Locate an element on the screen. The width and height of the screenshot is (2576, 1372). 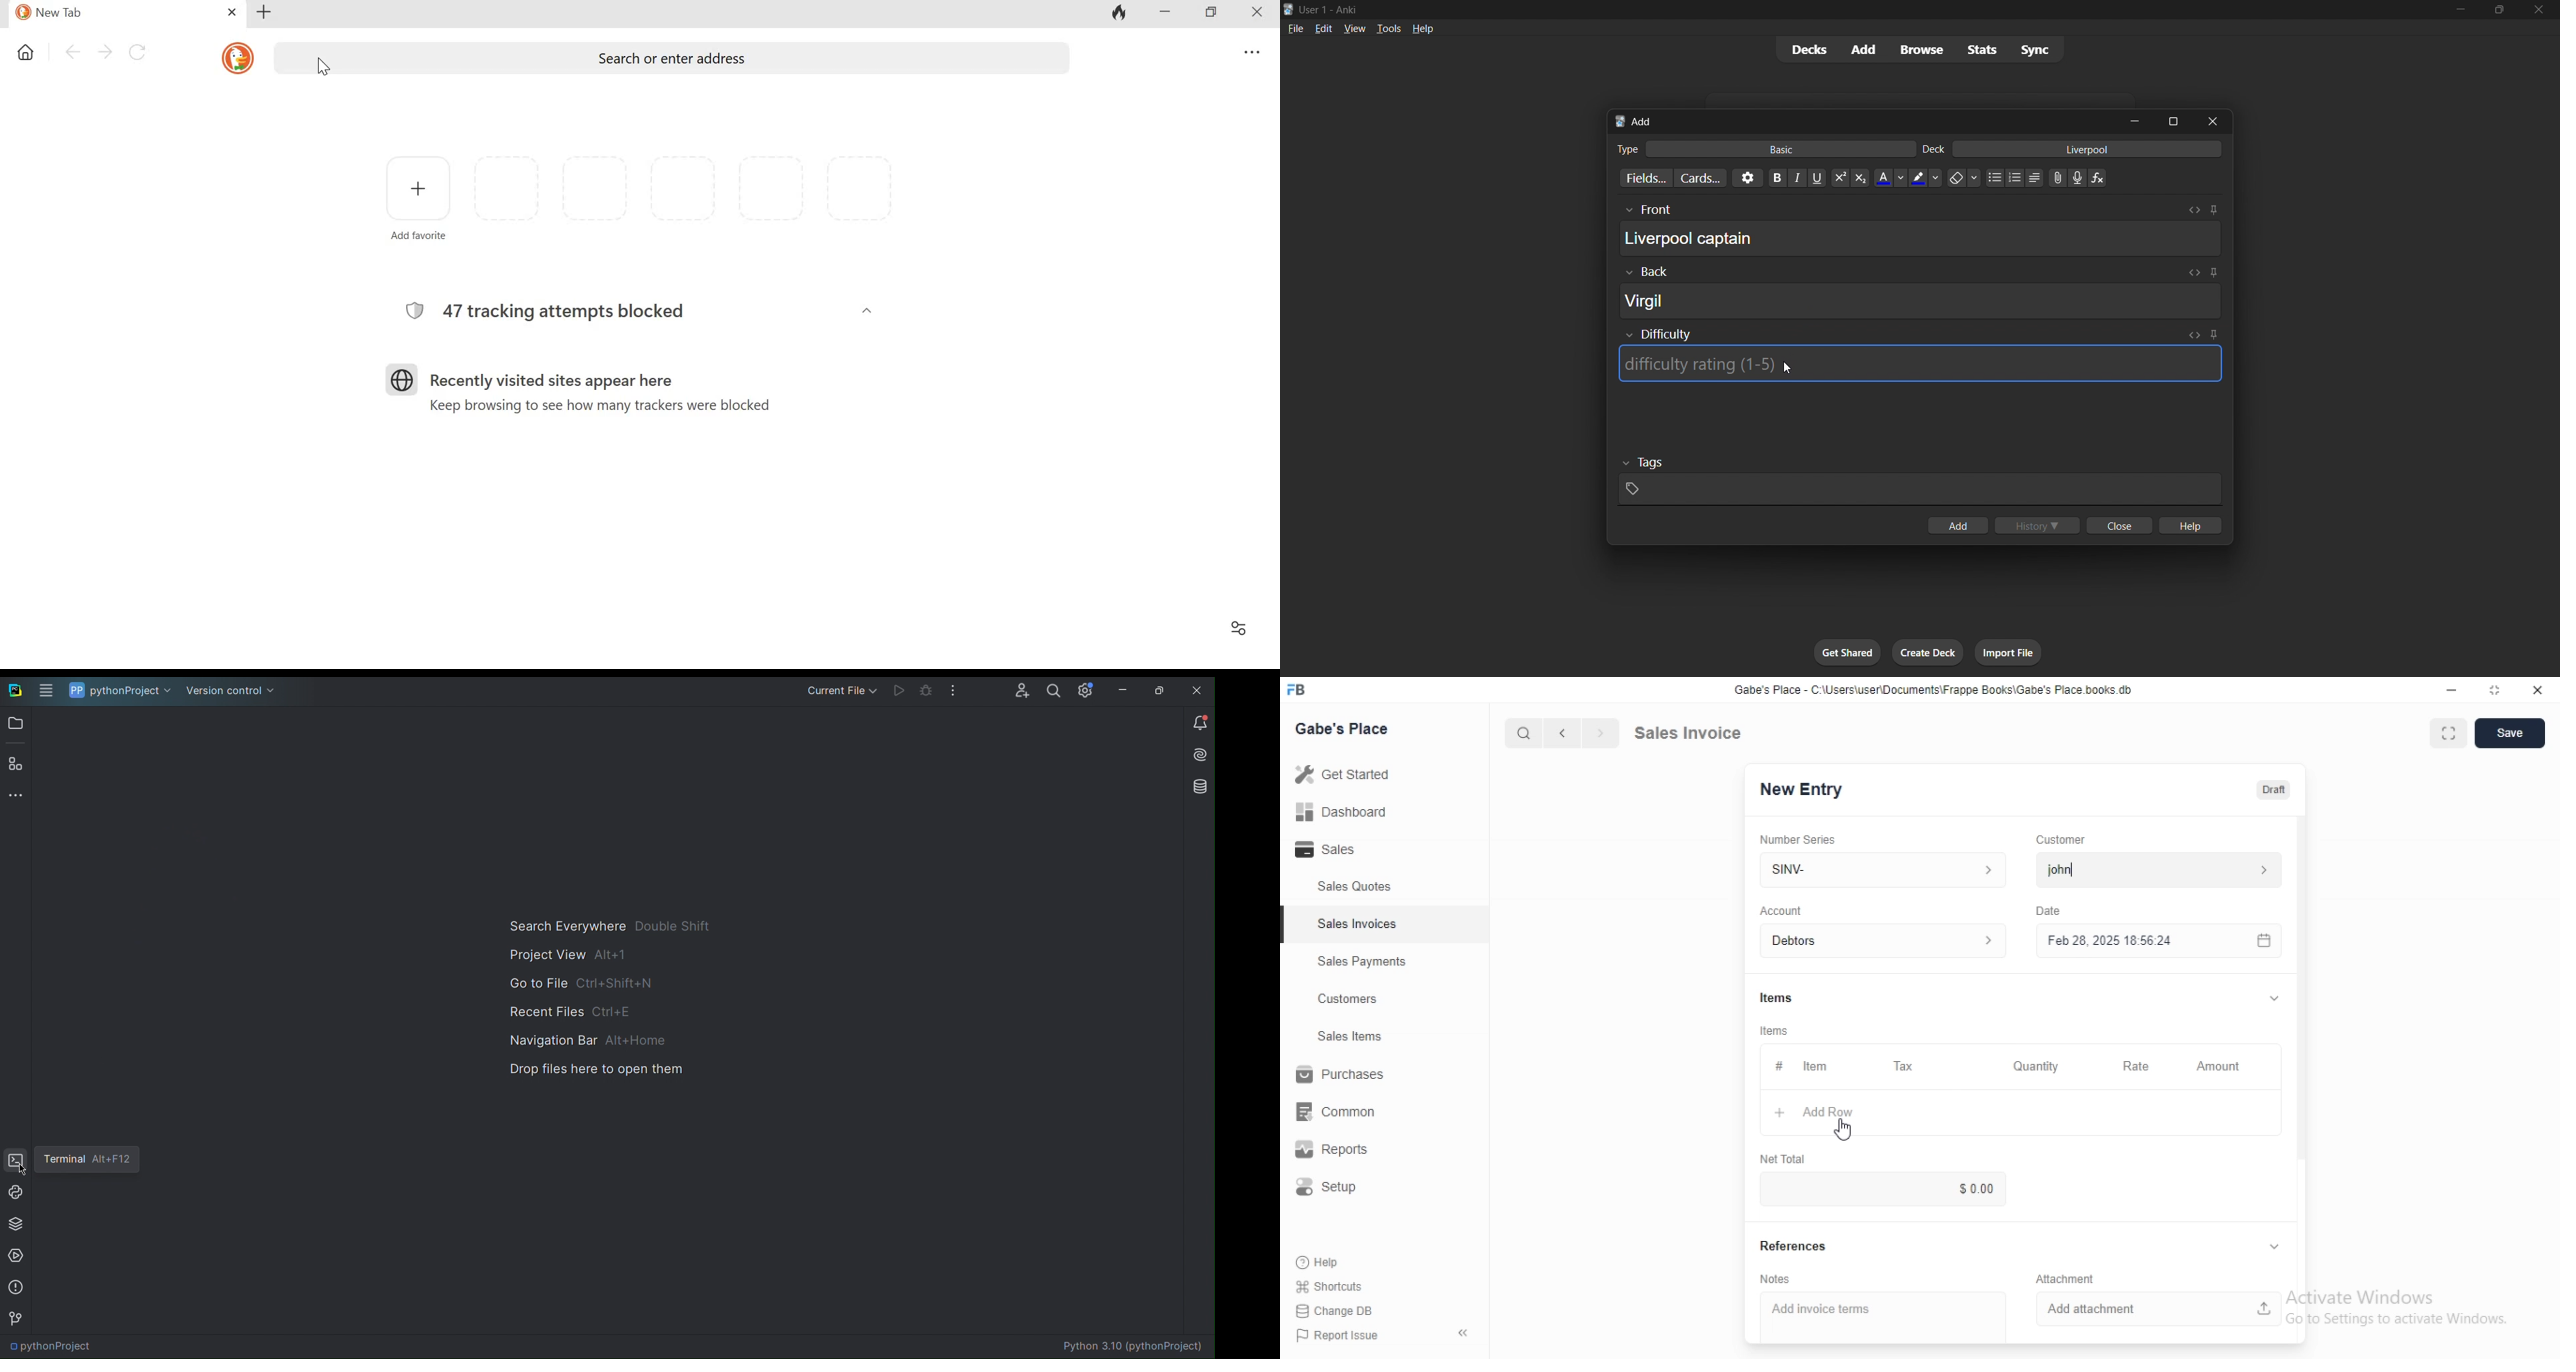
Cursor is located at coordinates (1788, 368).